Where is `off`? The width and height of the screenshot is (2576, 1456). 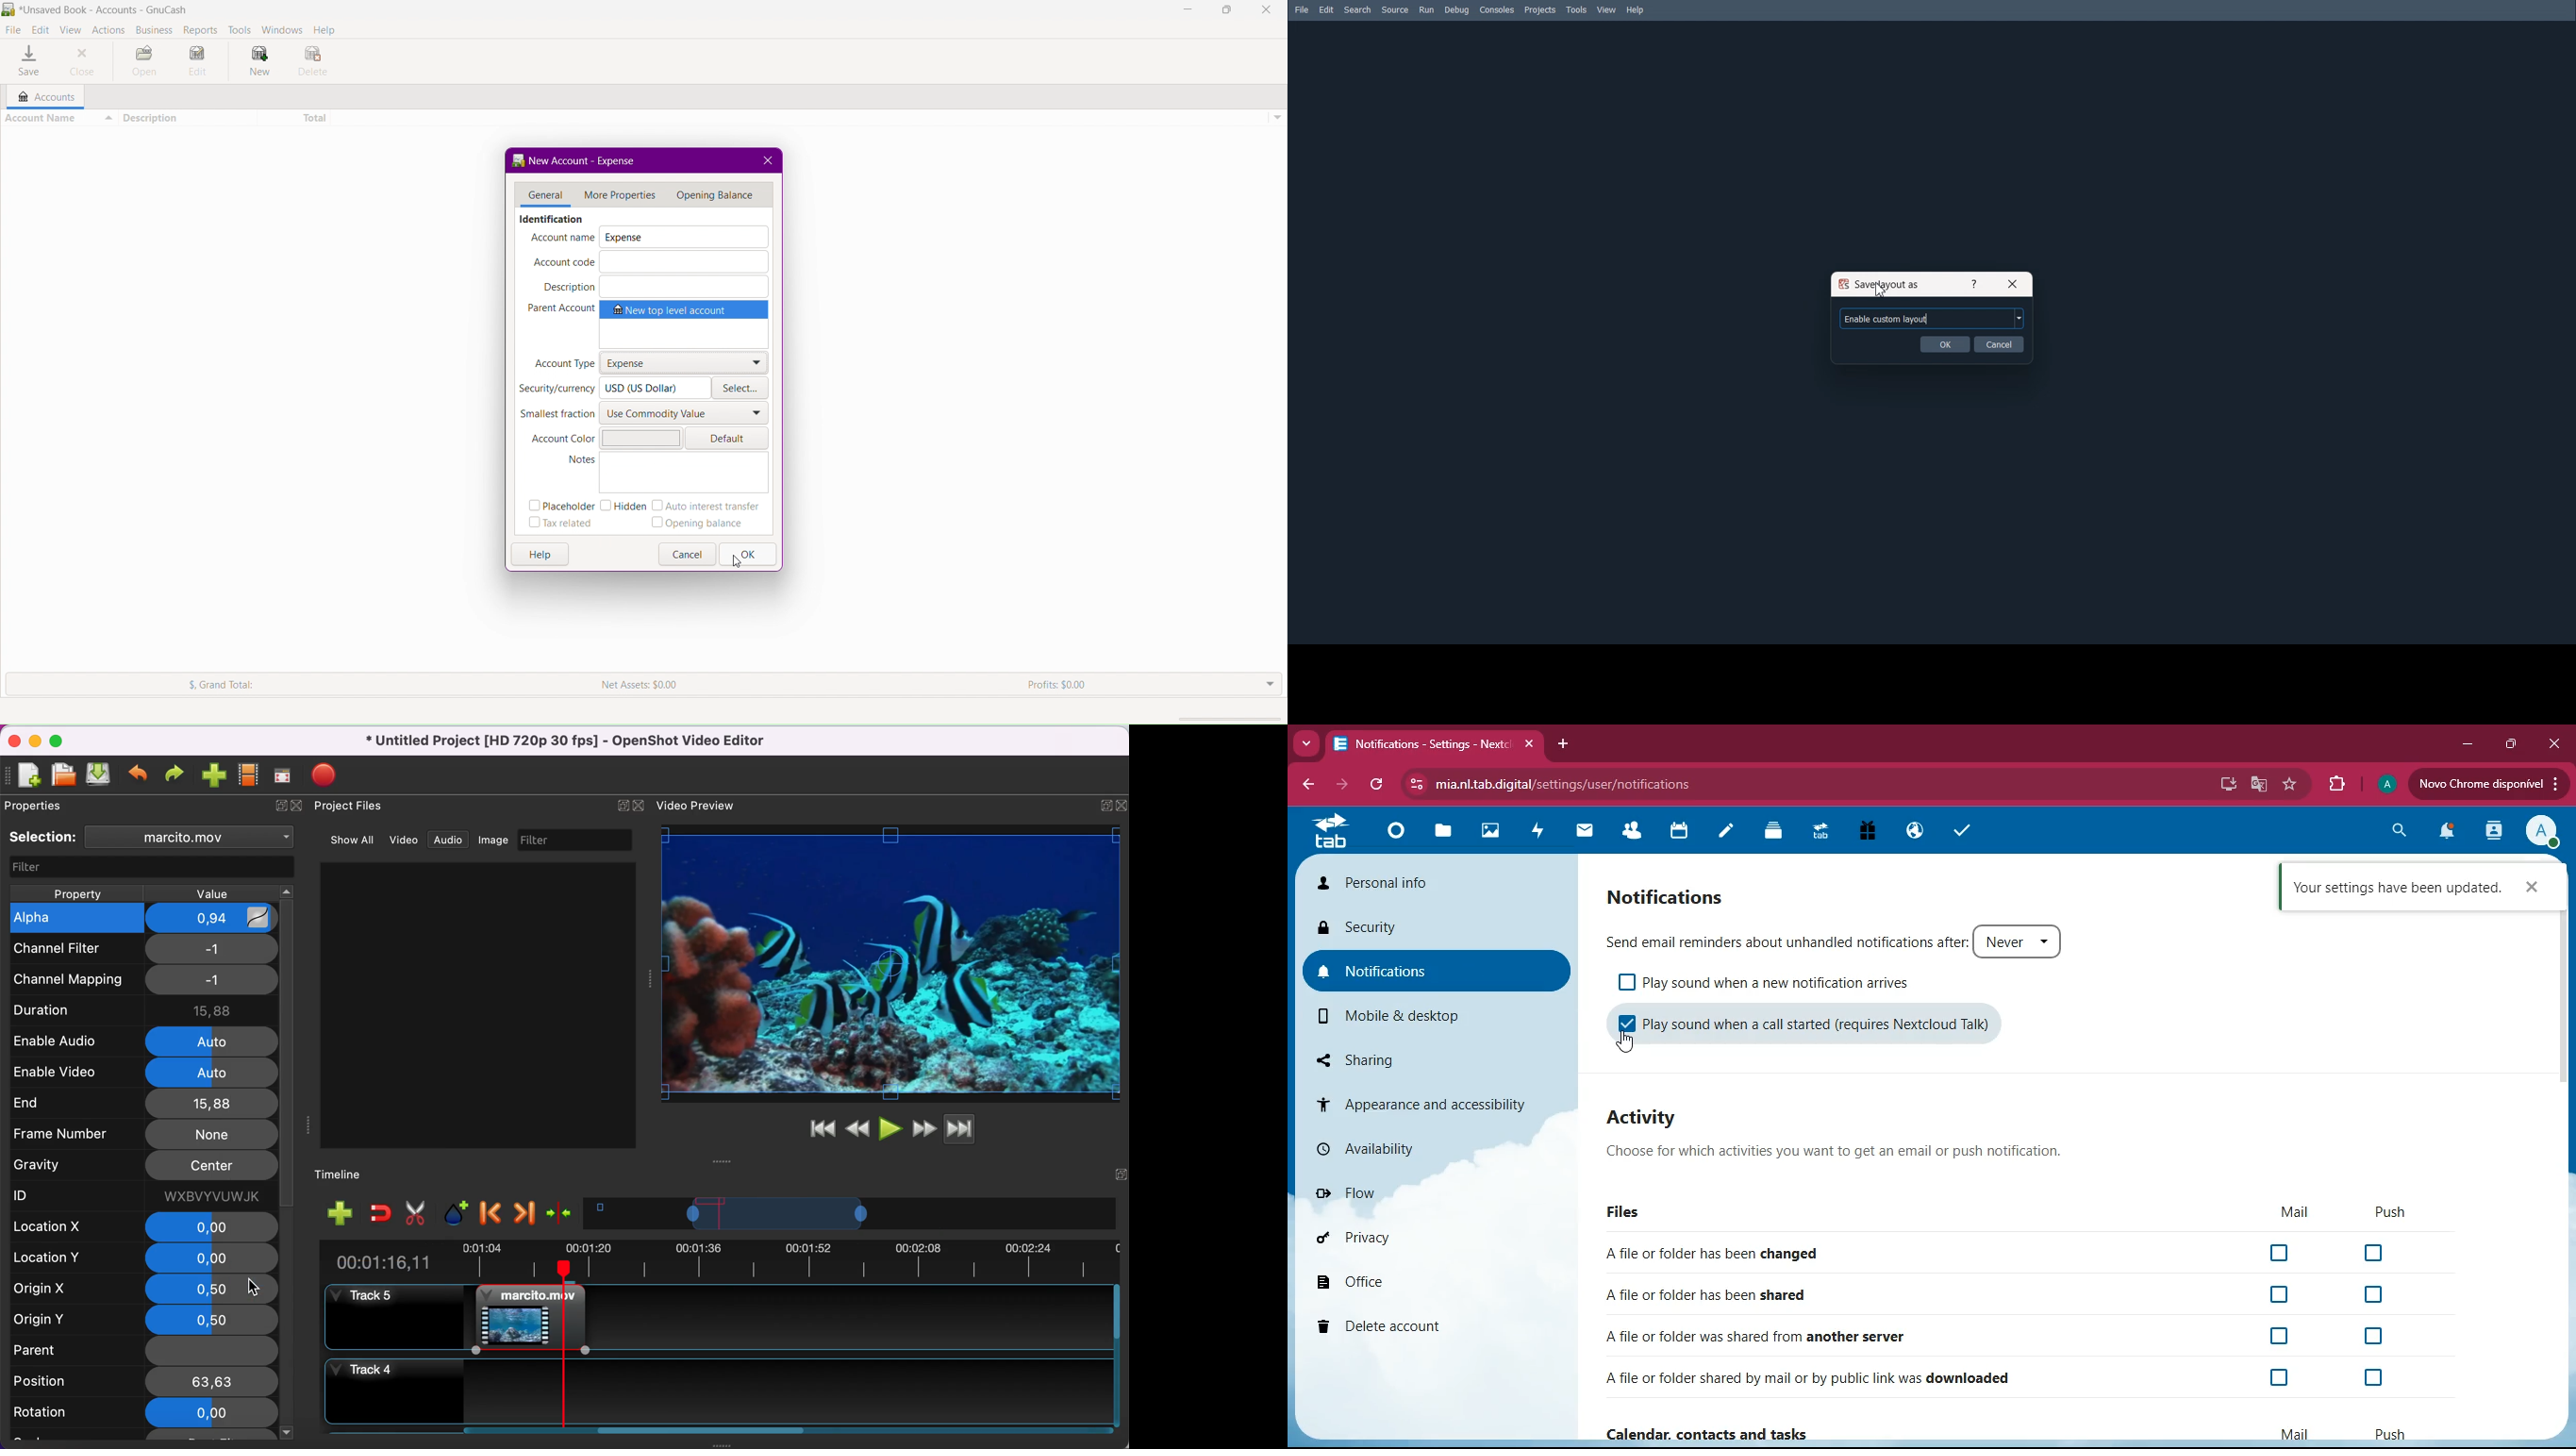
off is located at coordinates (2282, 1377).